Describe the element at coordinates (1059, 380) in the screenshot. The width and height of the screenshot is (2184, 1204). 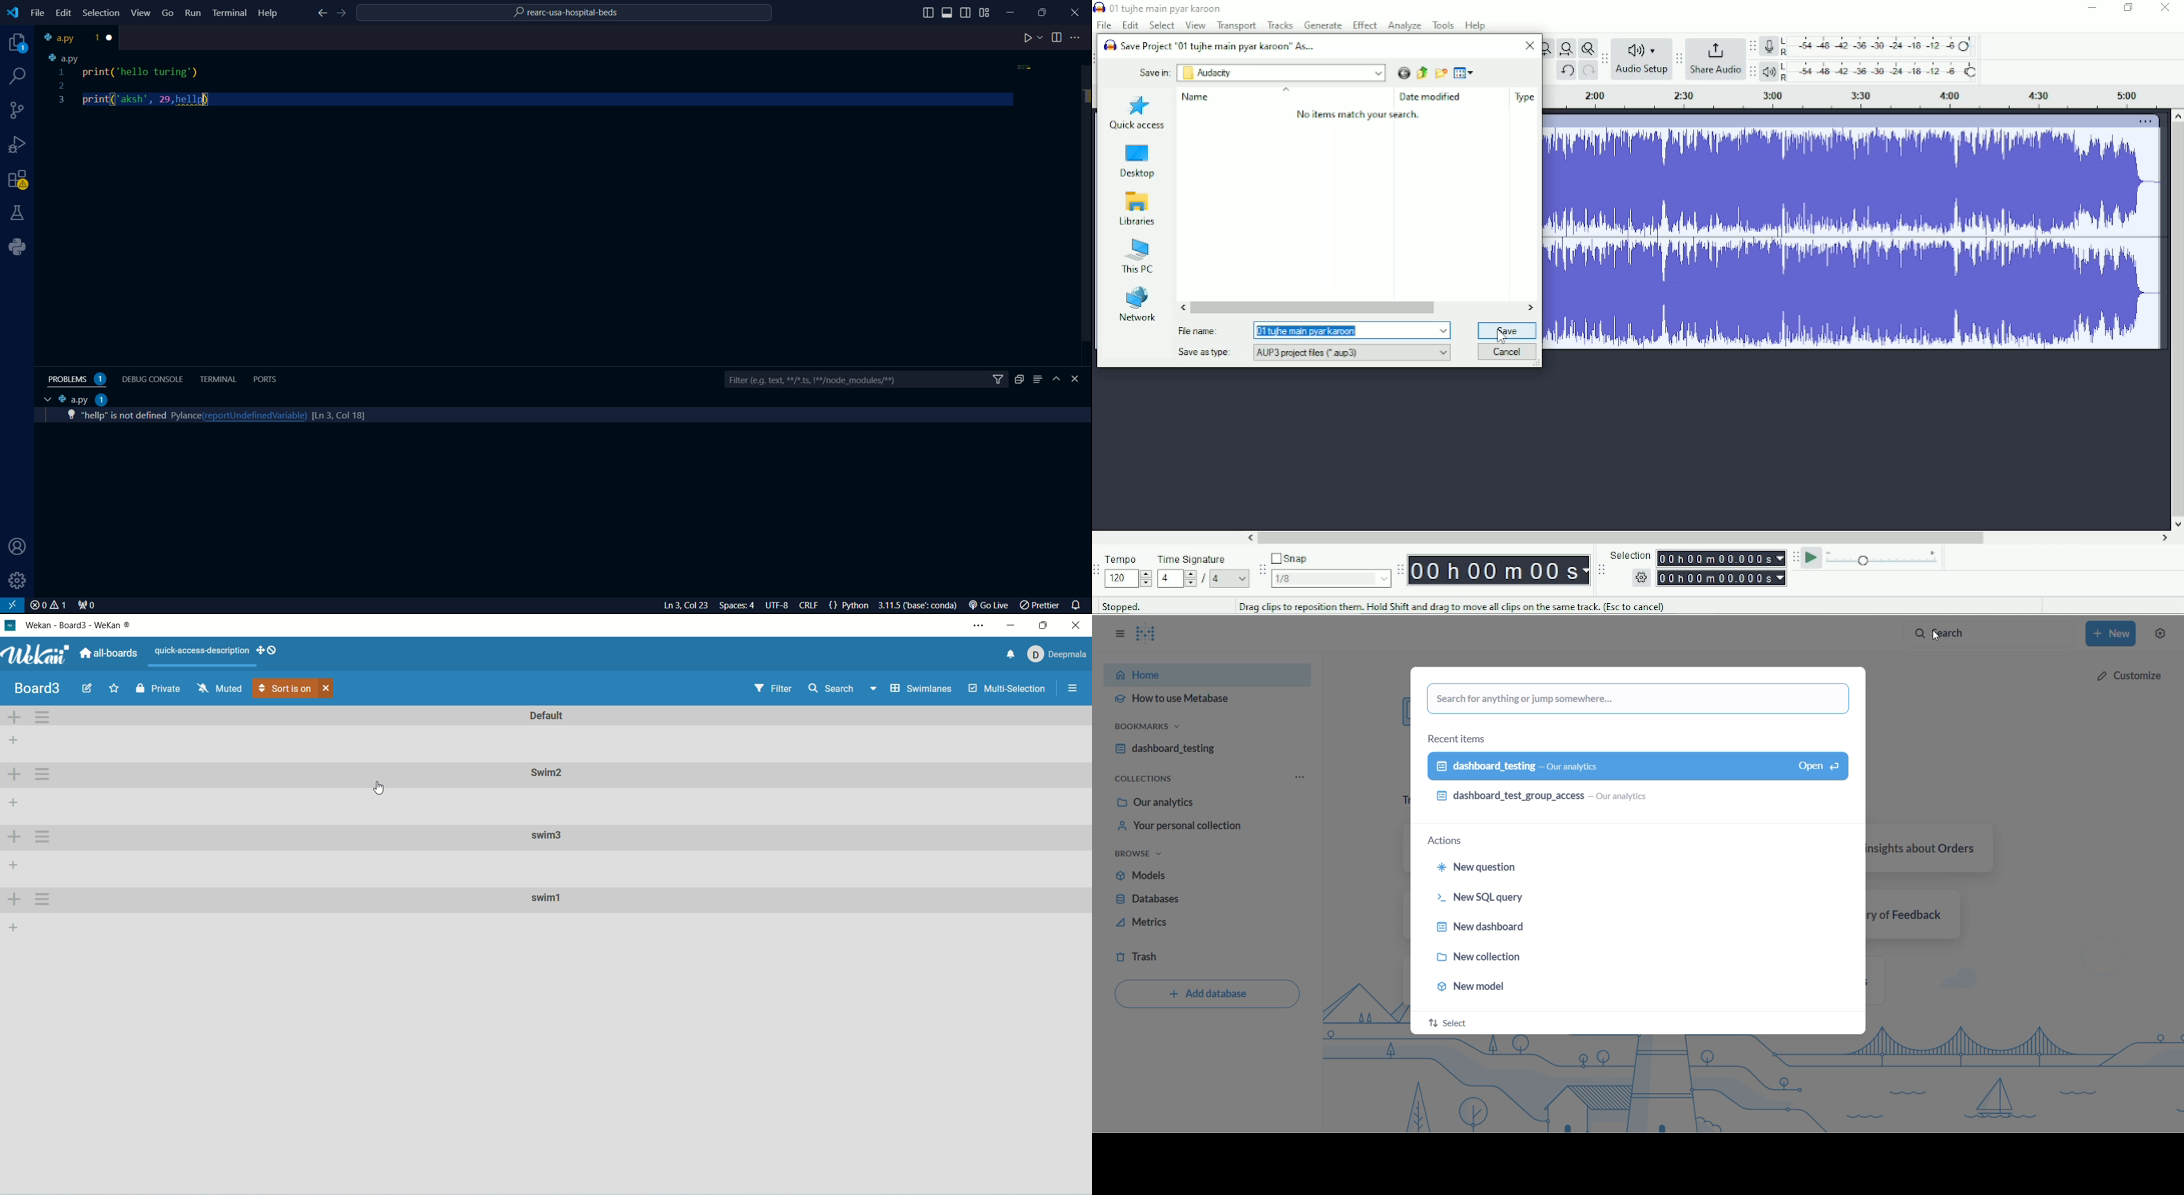
I see `hide` at that location.